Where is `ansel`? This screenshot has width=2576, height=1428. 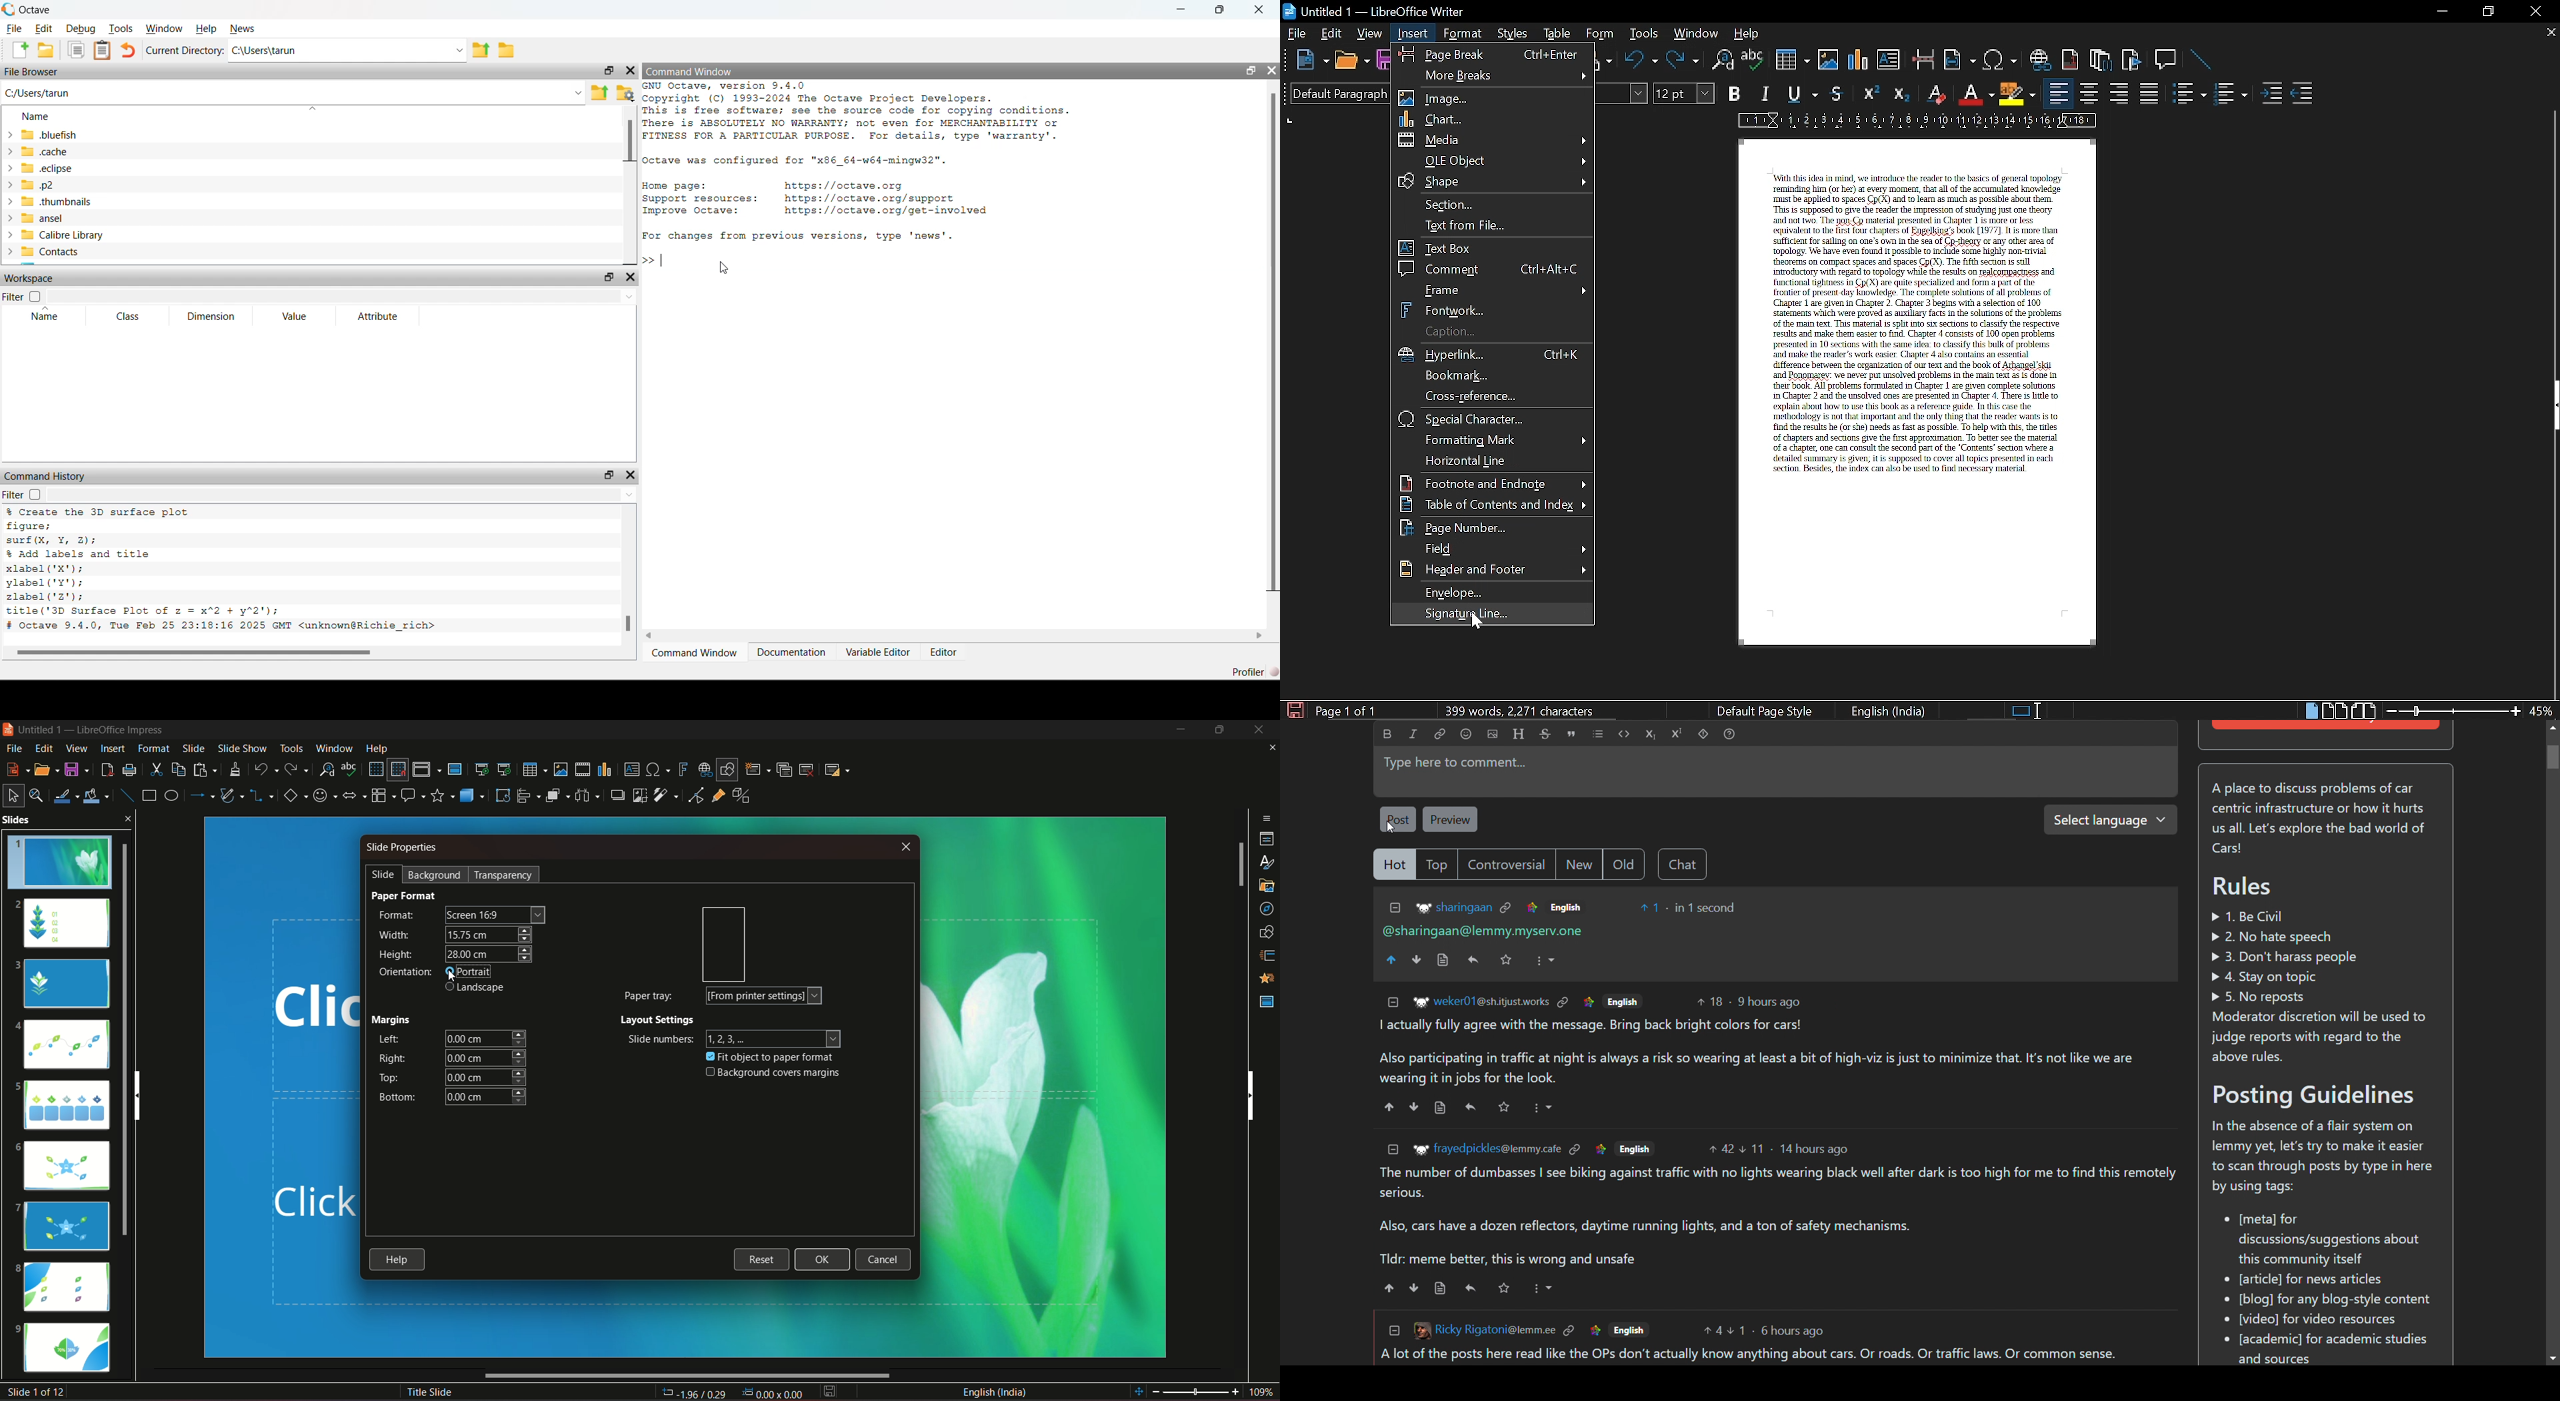 ansel is located at coordinates (40, 218).